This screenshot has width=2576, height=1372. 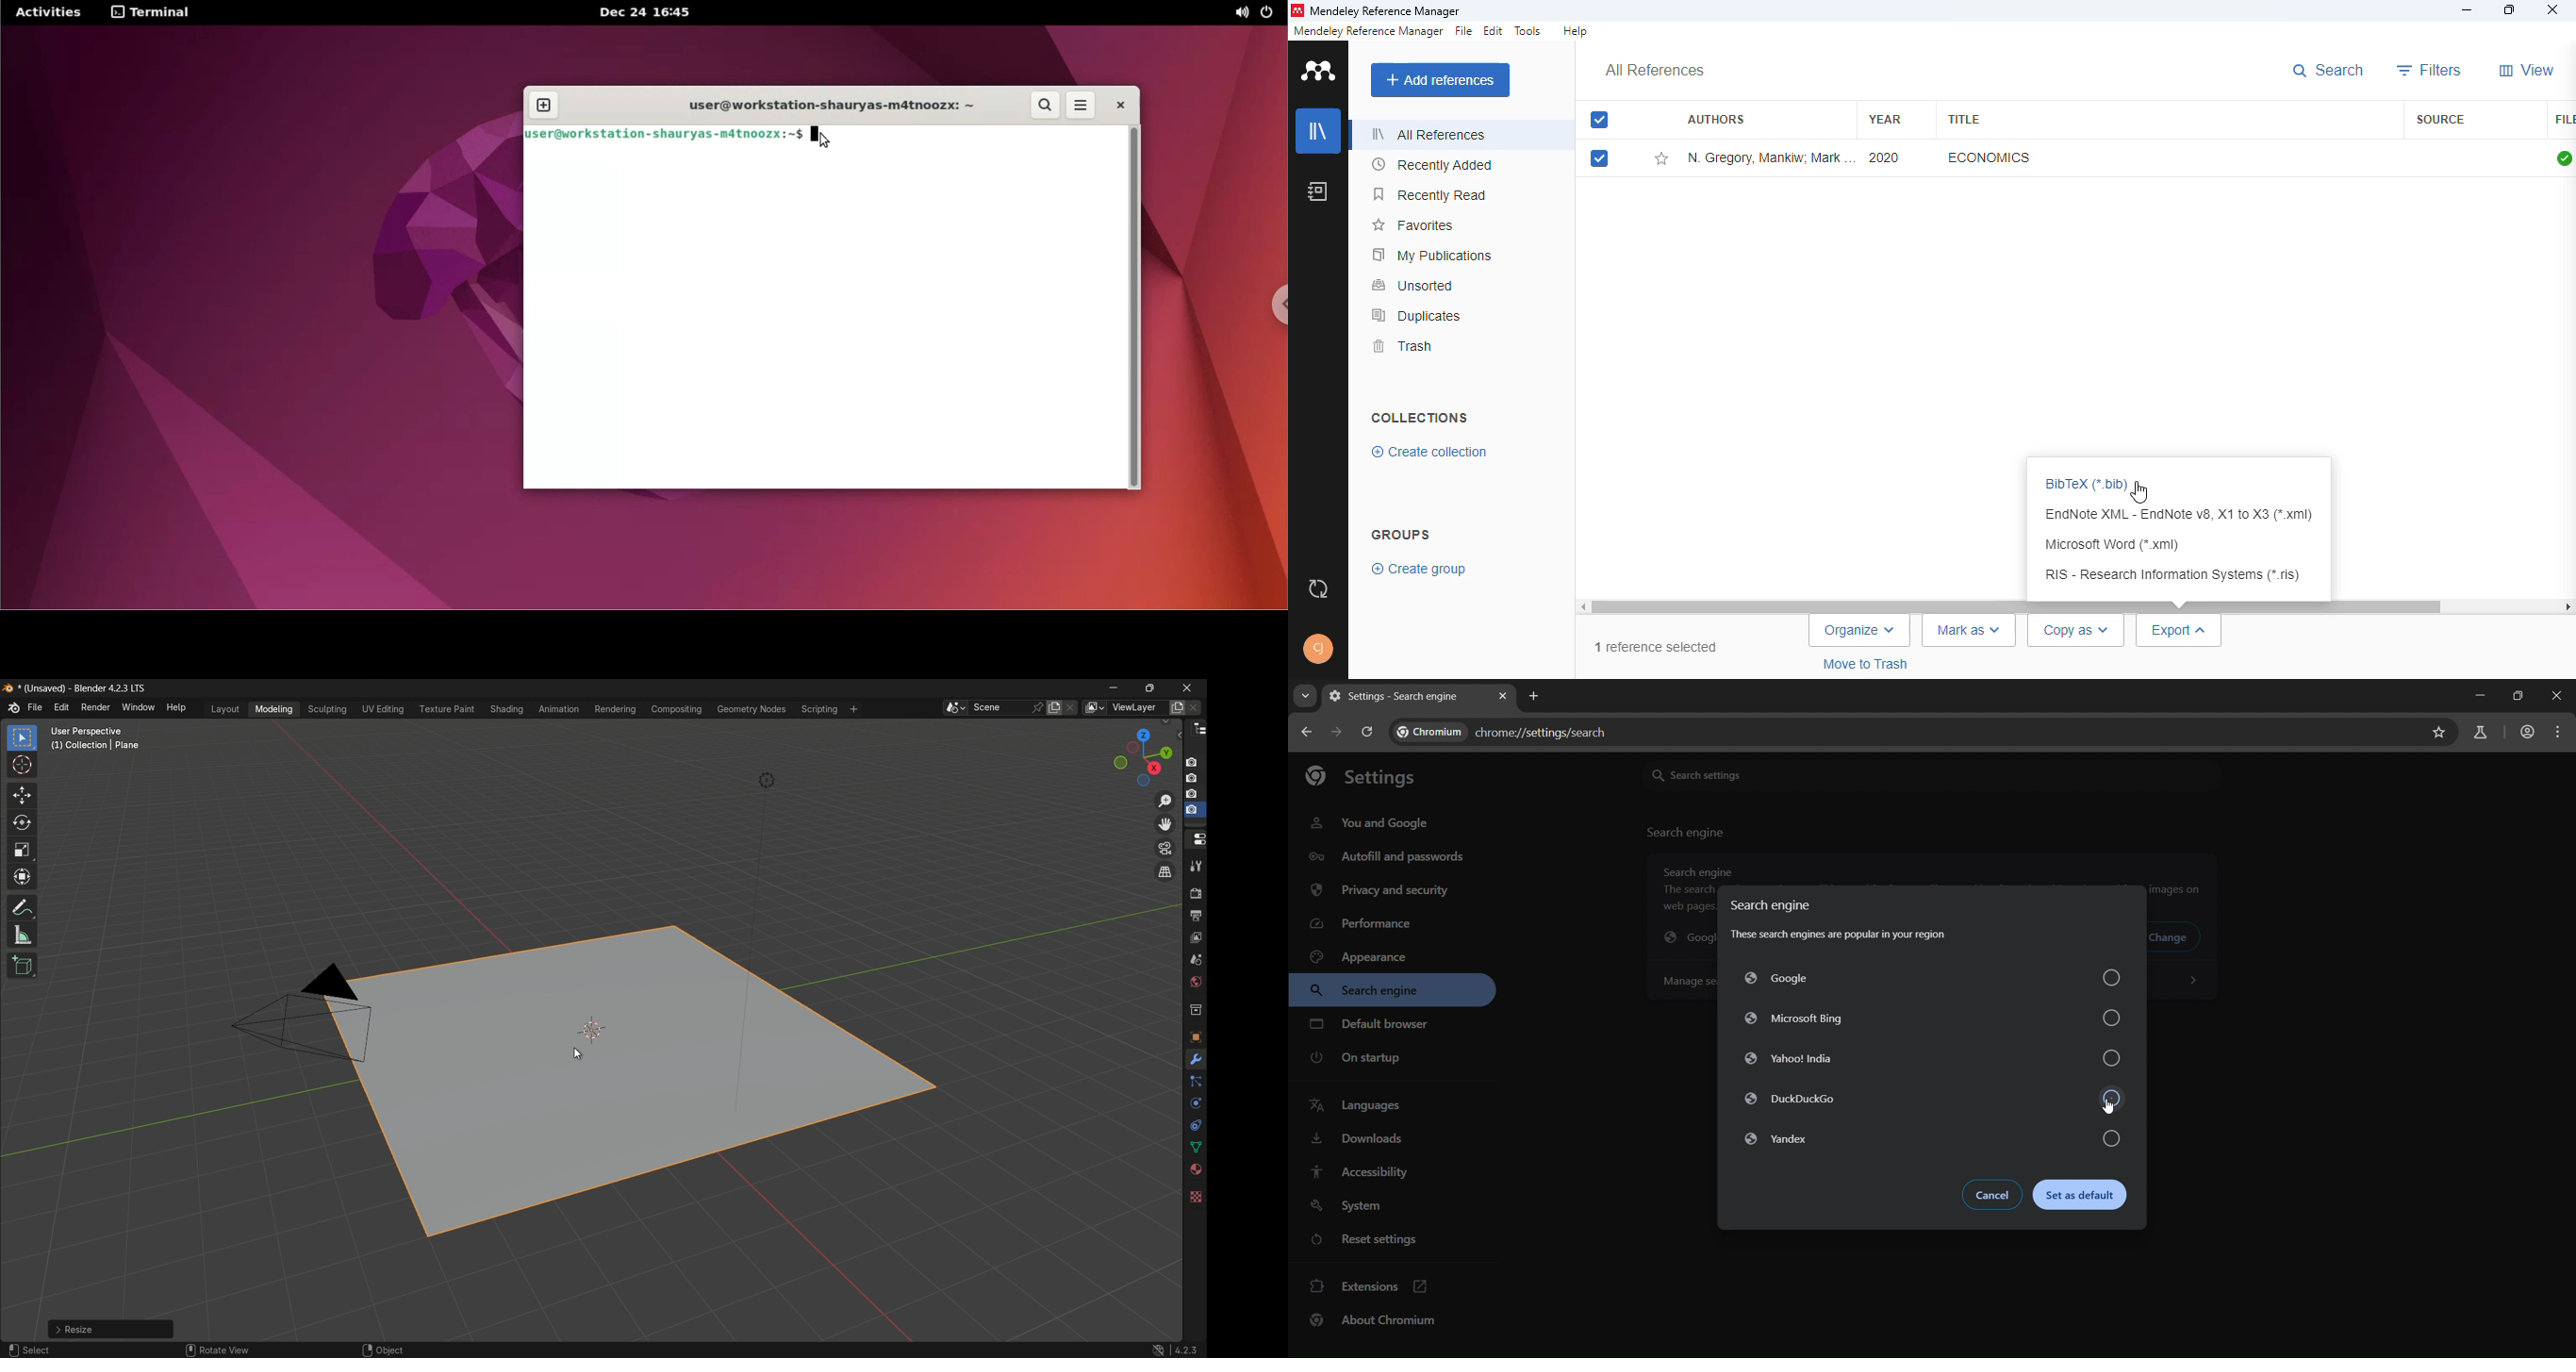 What do you see at coordinates (1989, 1194) in the screenshot?
I see `cancel` at bounding box center [1989, 1194].